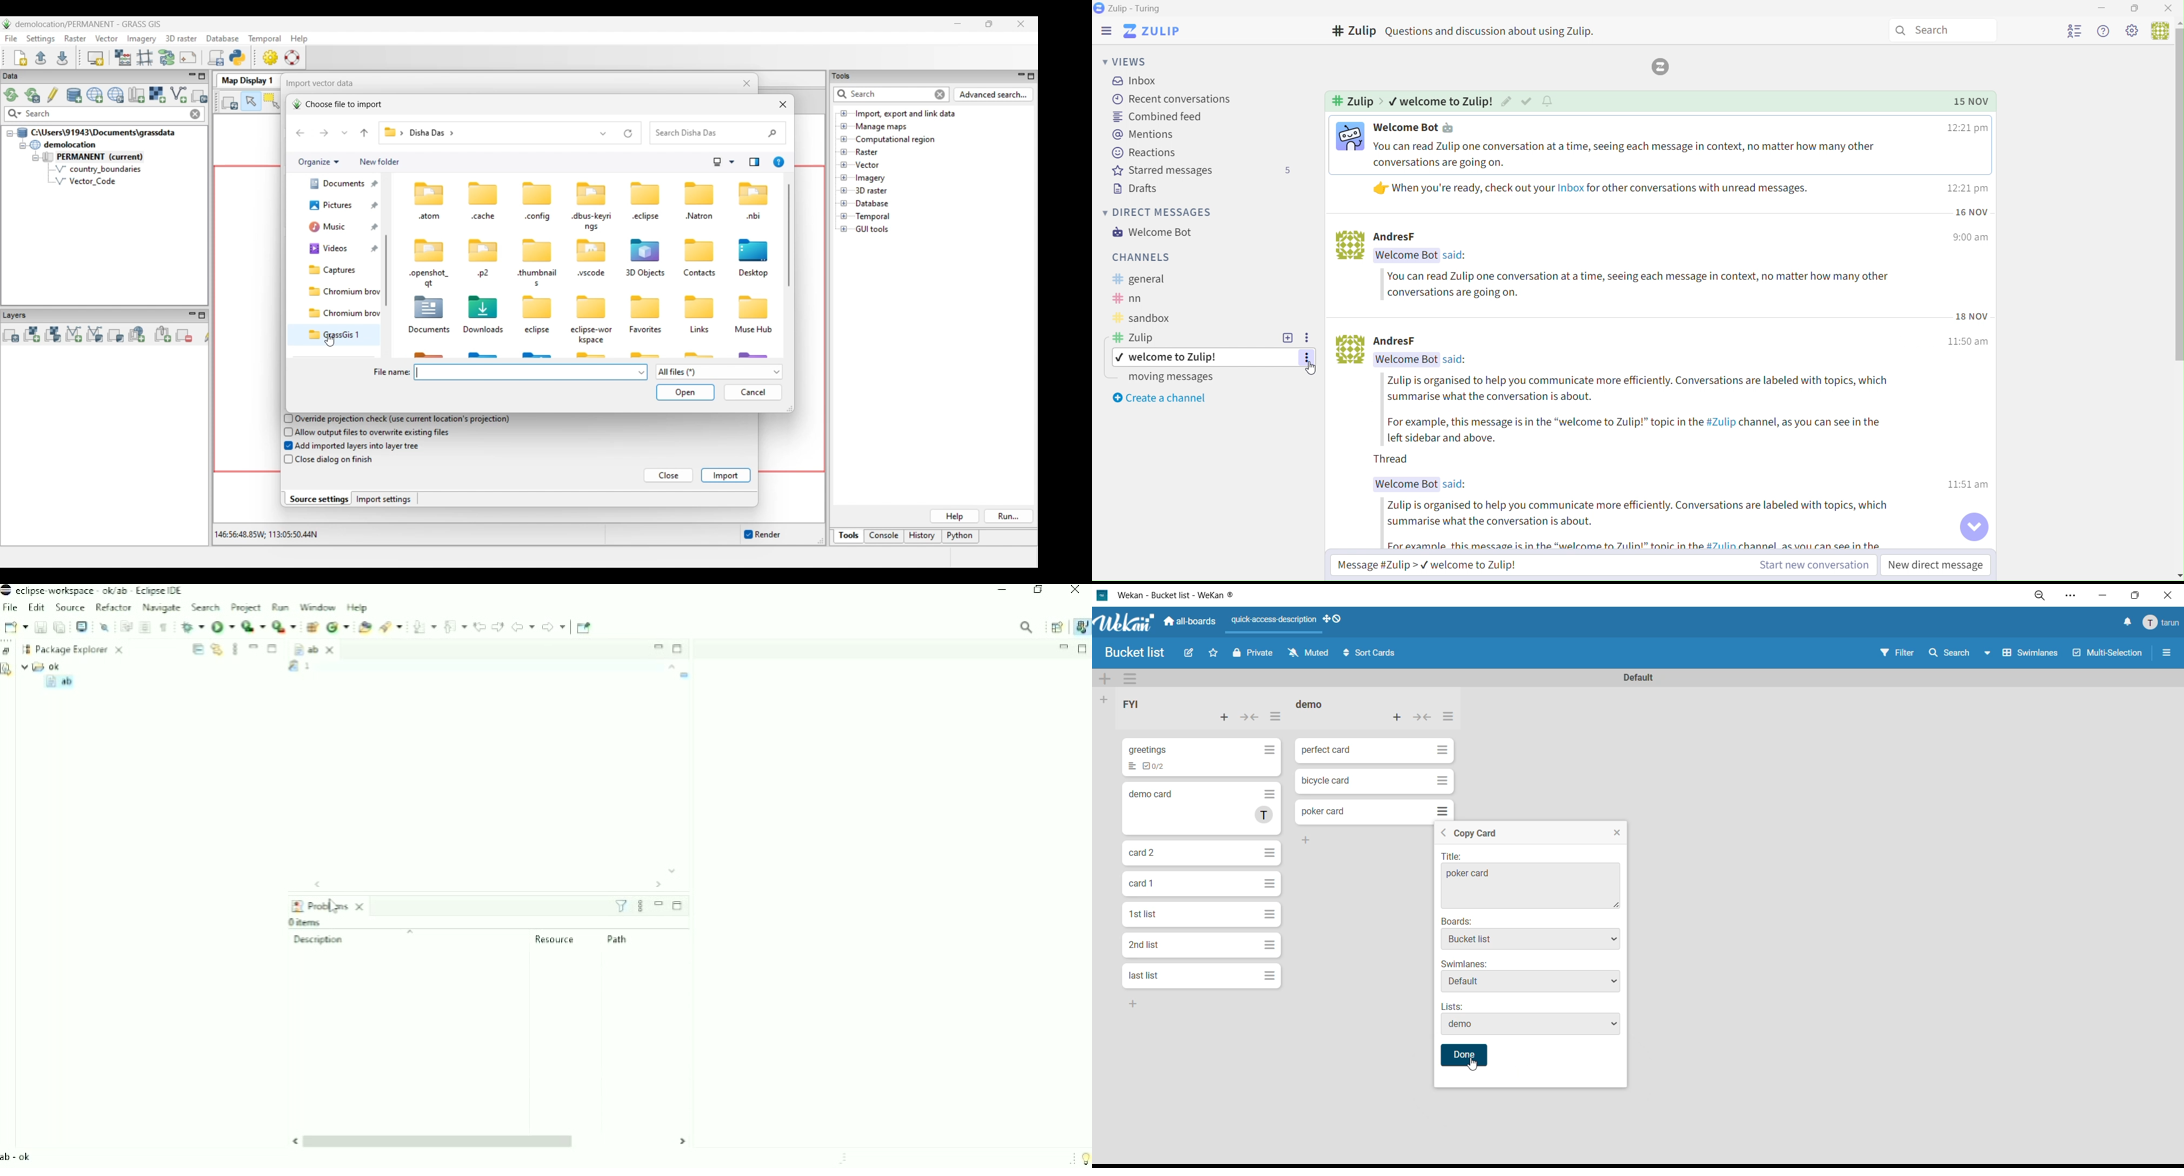  Describe the element at coordinates (1168, 99) in the screenshot. I see `Recent Conversation` at that location.